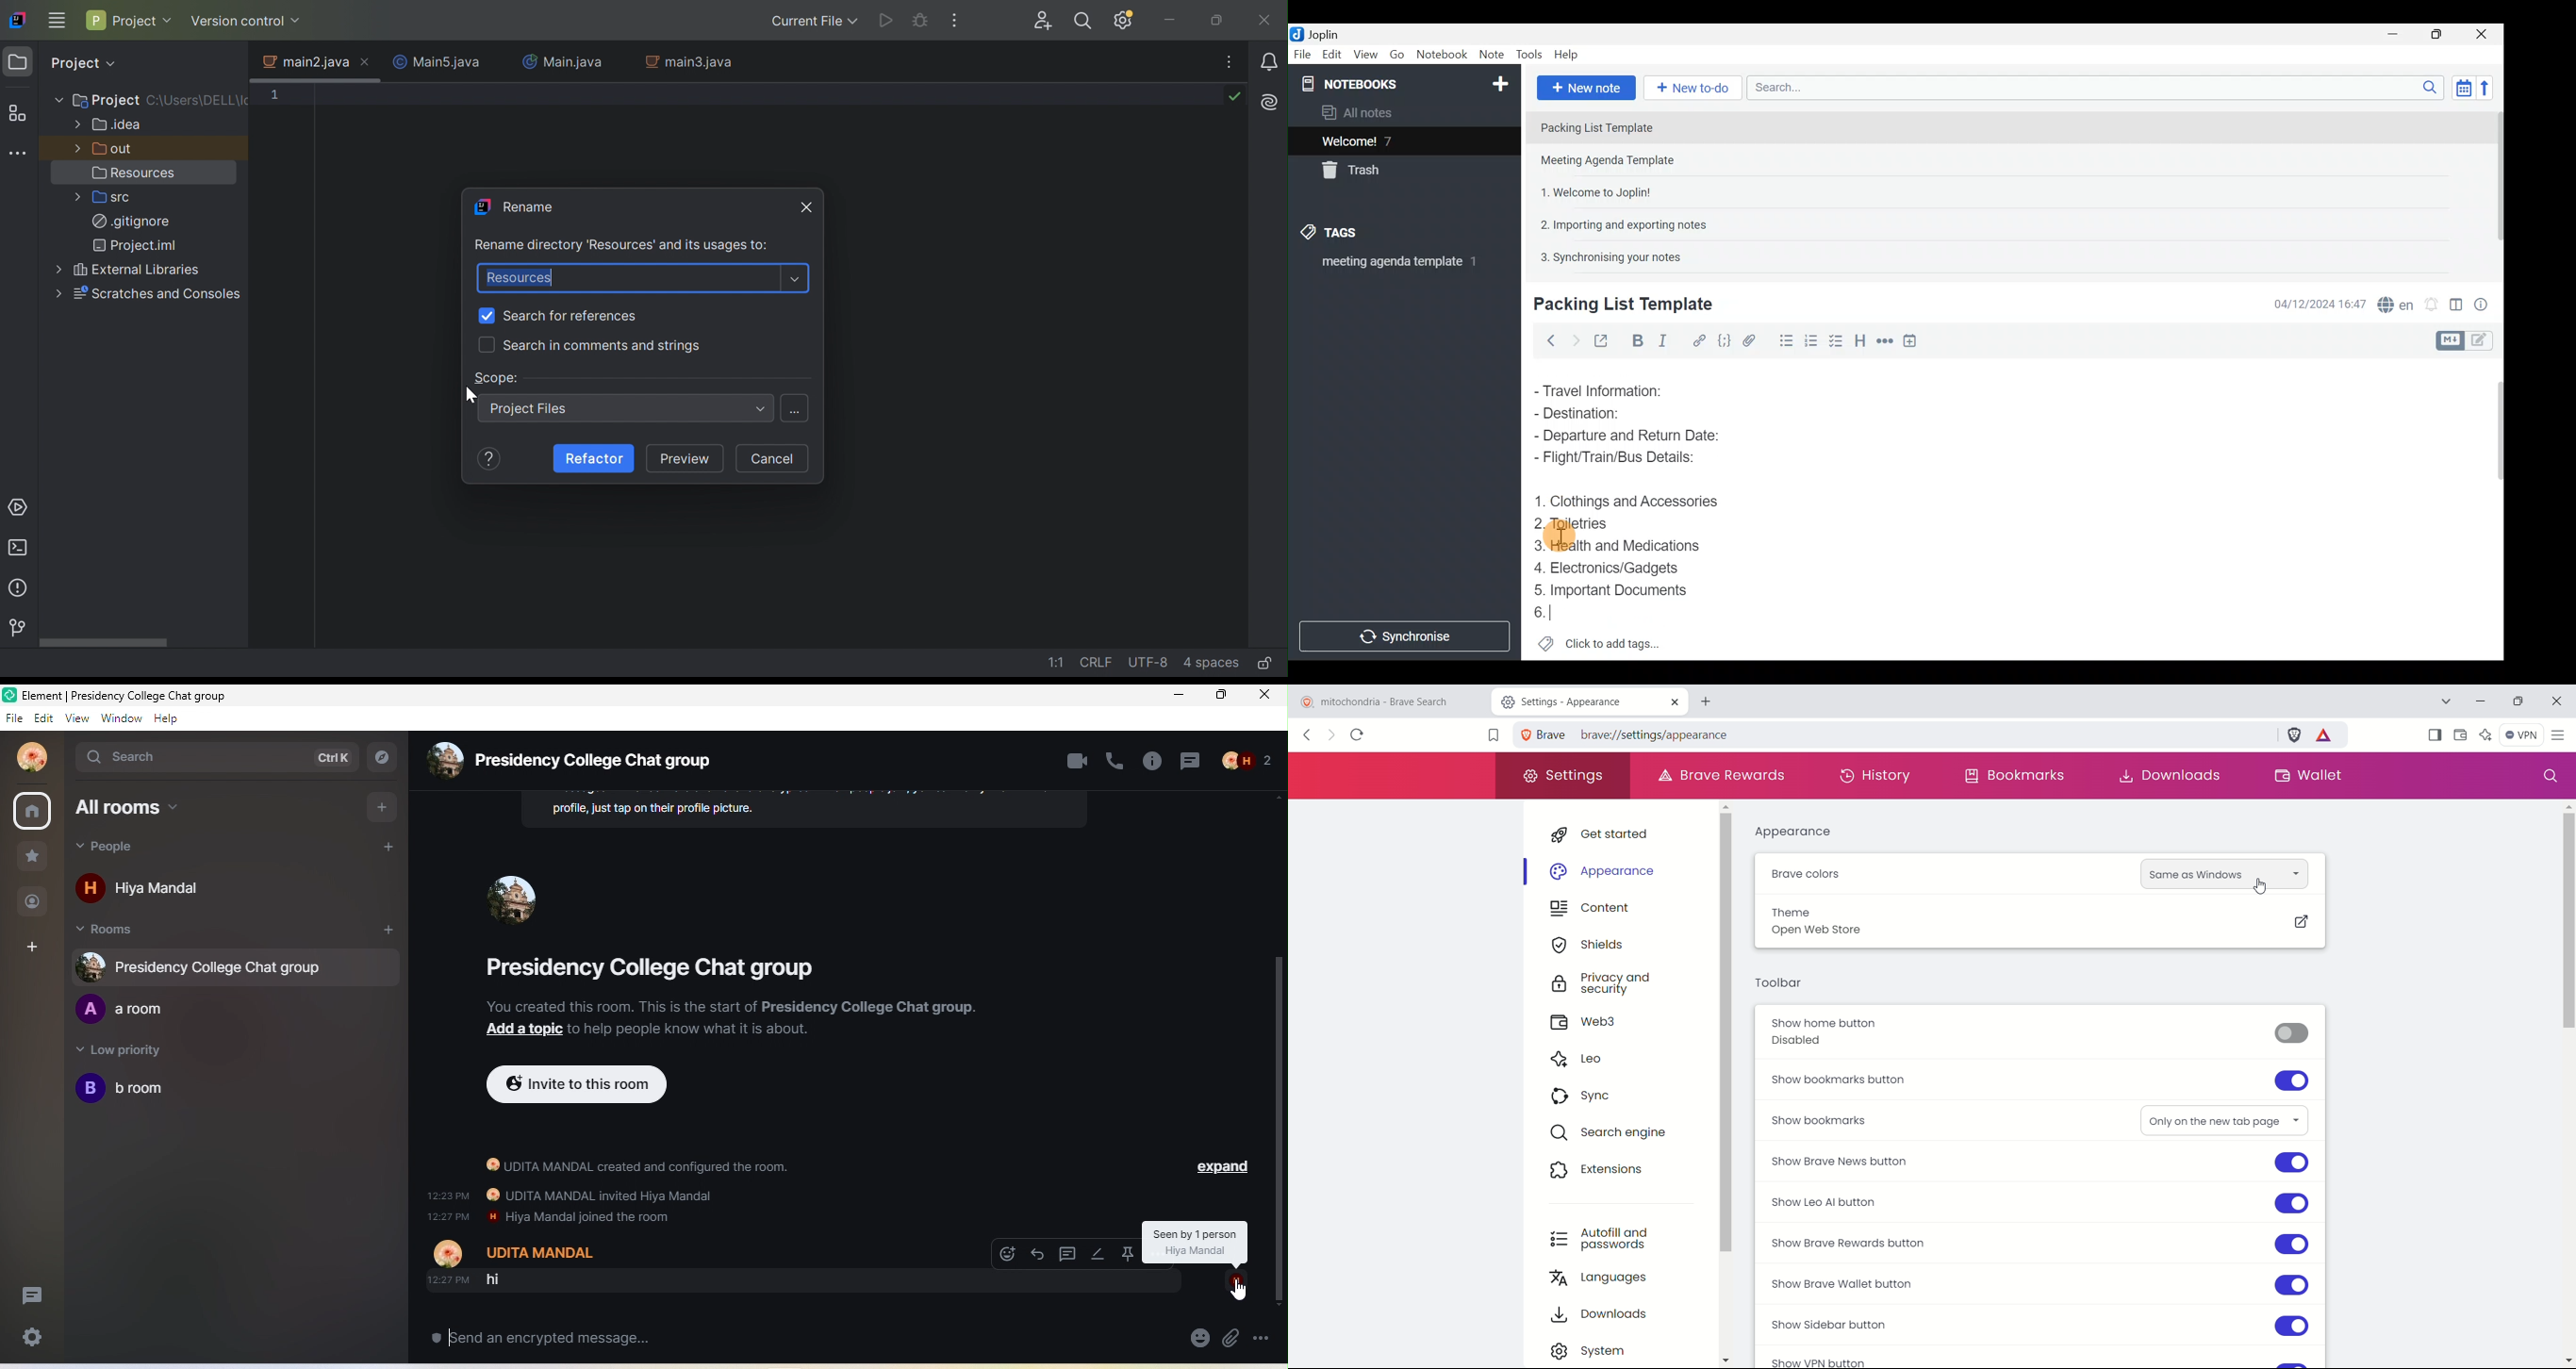  What do you see at coordinates (1614, 589) in the screenshot?
I see `Important Documents` at bounding box center [1614, 589].